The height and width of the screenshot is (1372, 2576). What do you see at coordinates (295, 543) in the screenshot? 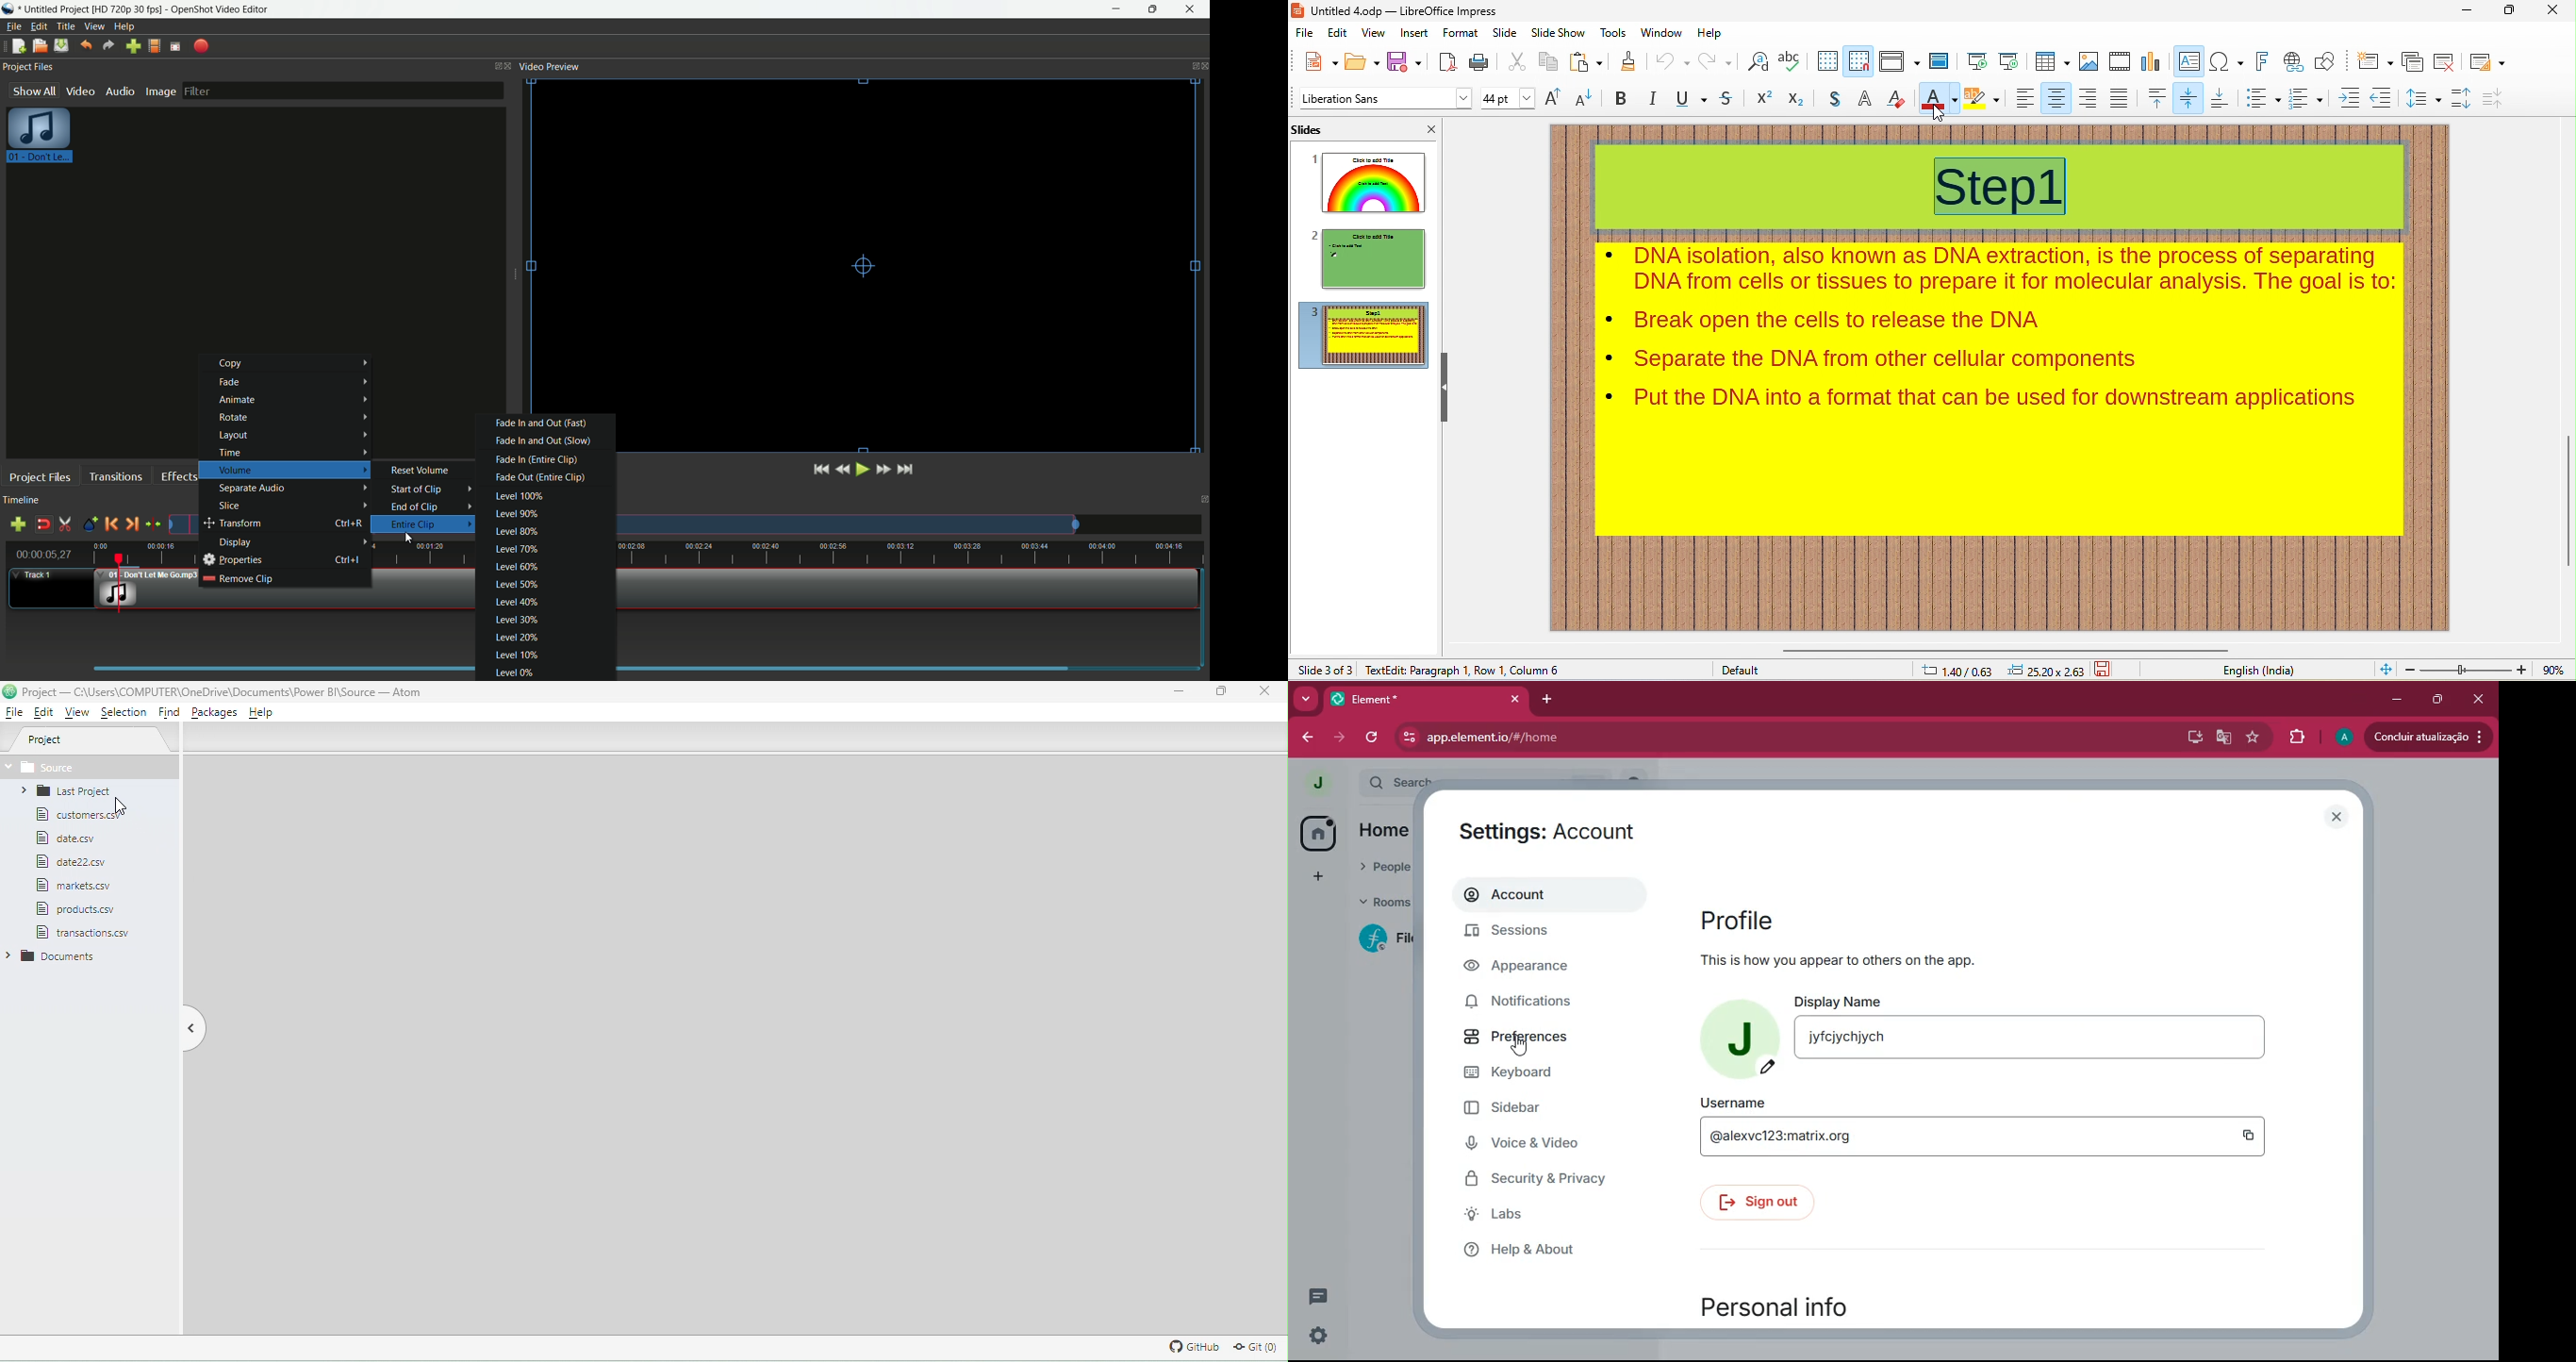
I see `display` at bounding box center [295, 543].